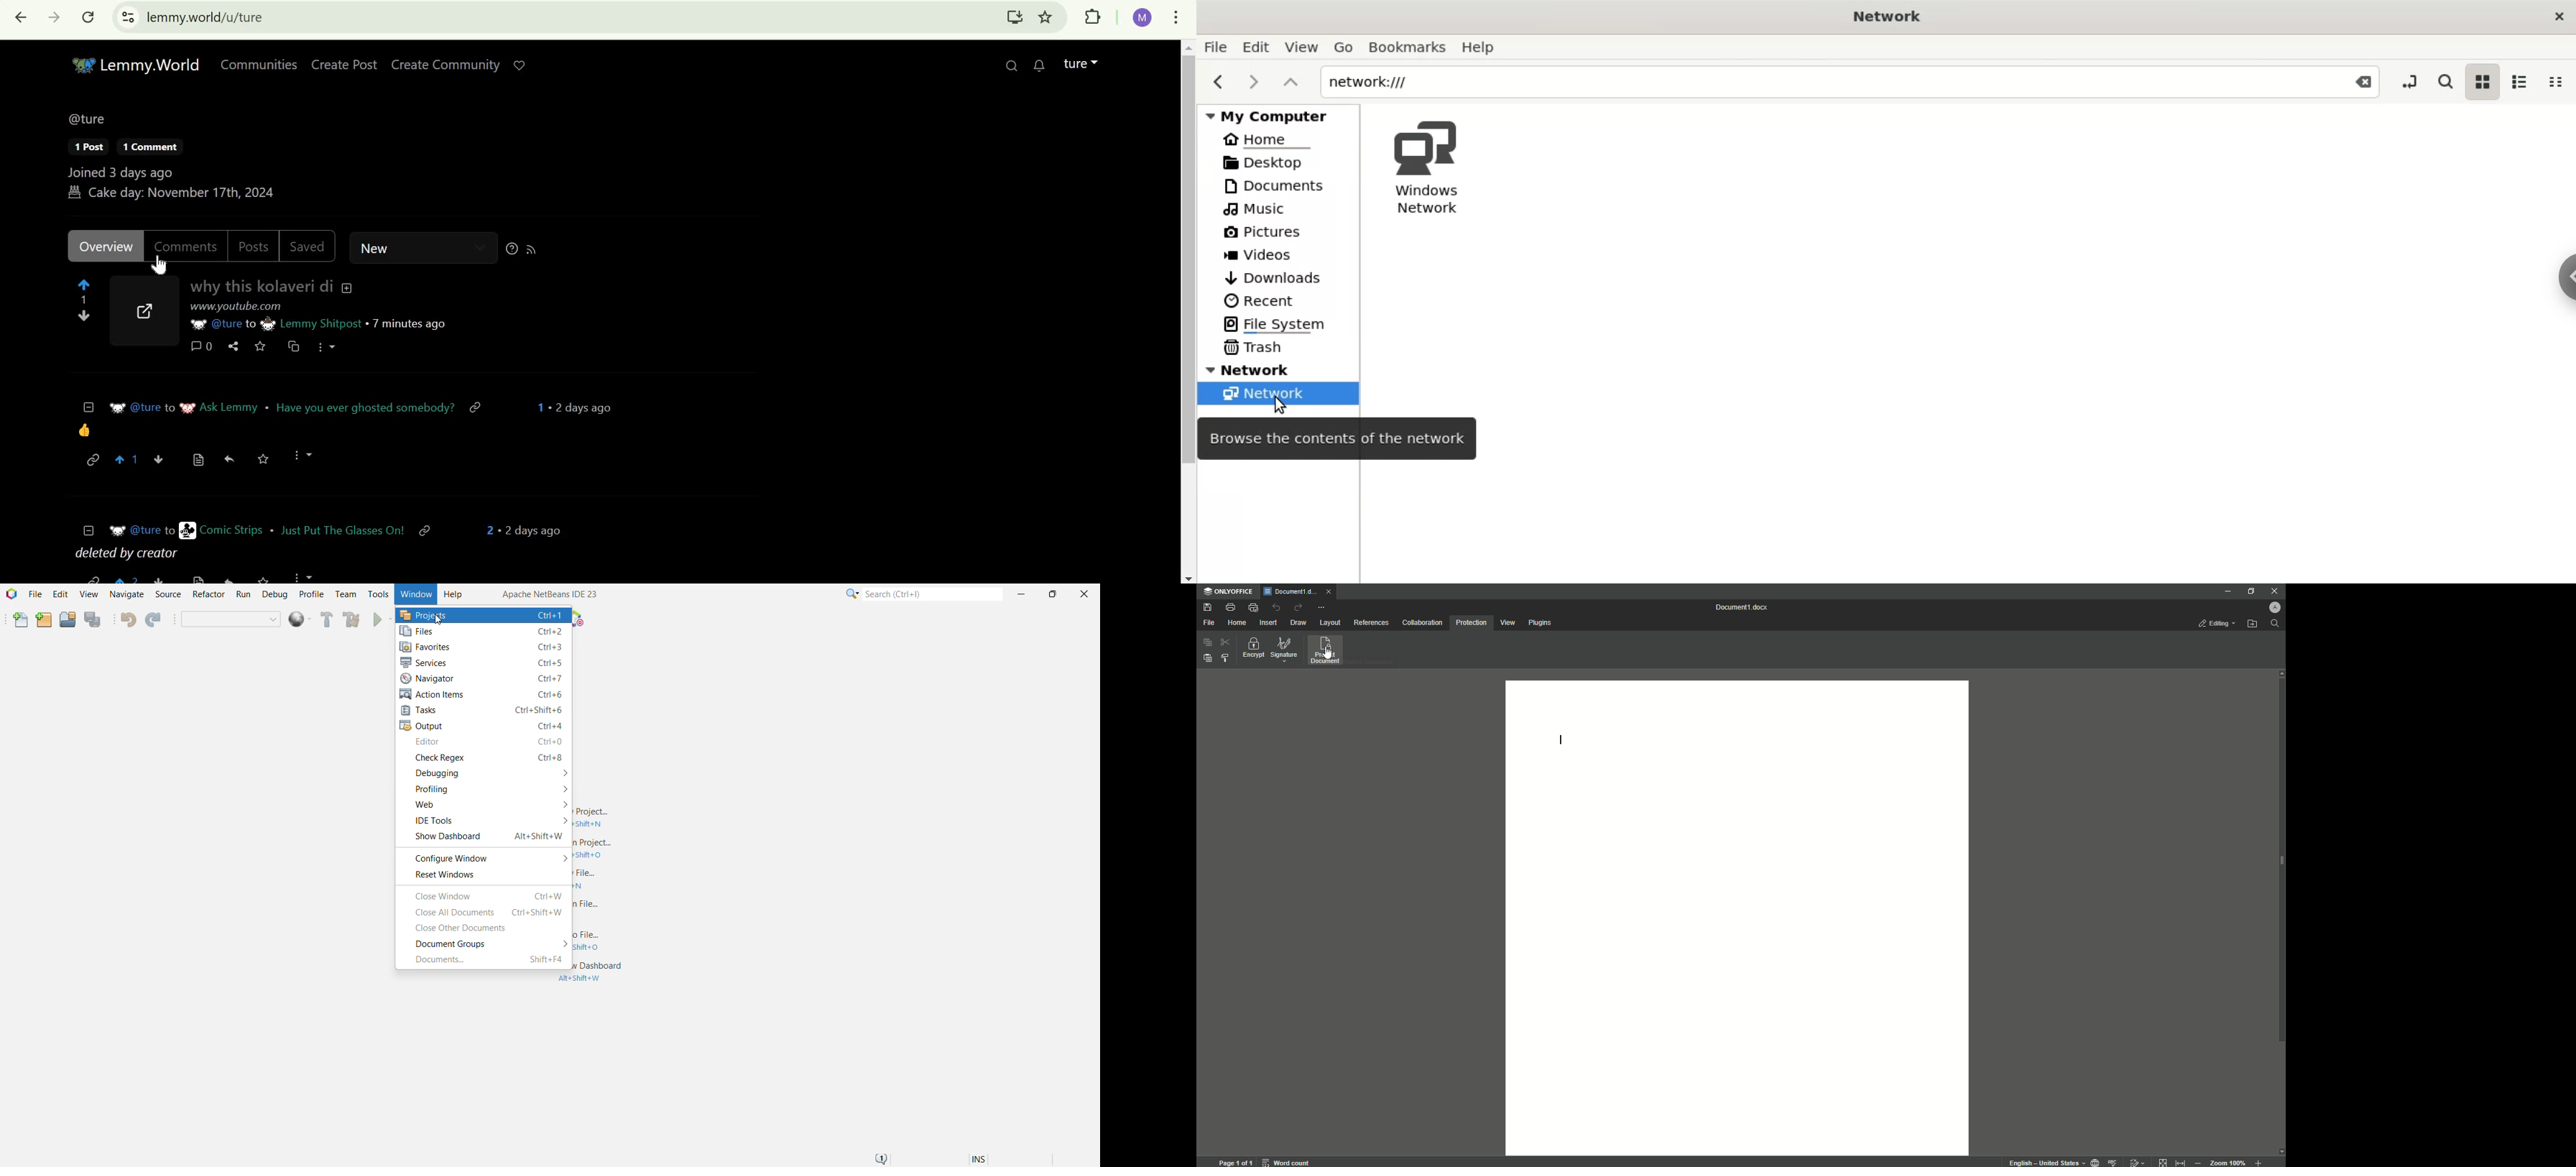 The width and height of the screenshot is (2576, 1176). I want to click on more, so click(305, 454).